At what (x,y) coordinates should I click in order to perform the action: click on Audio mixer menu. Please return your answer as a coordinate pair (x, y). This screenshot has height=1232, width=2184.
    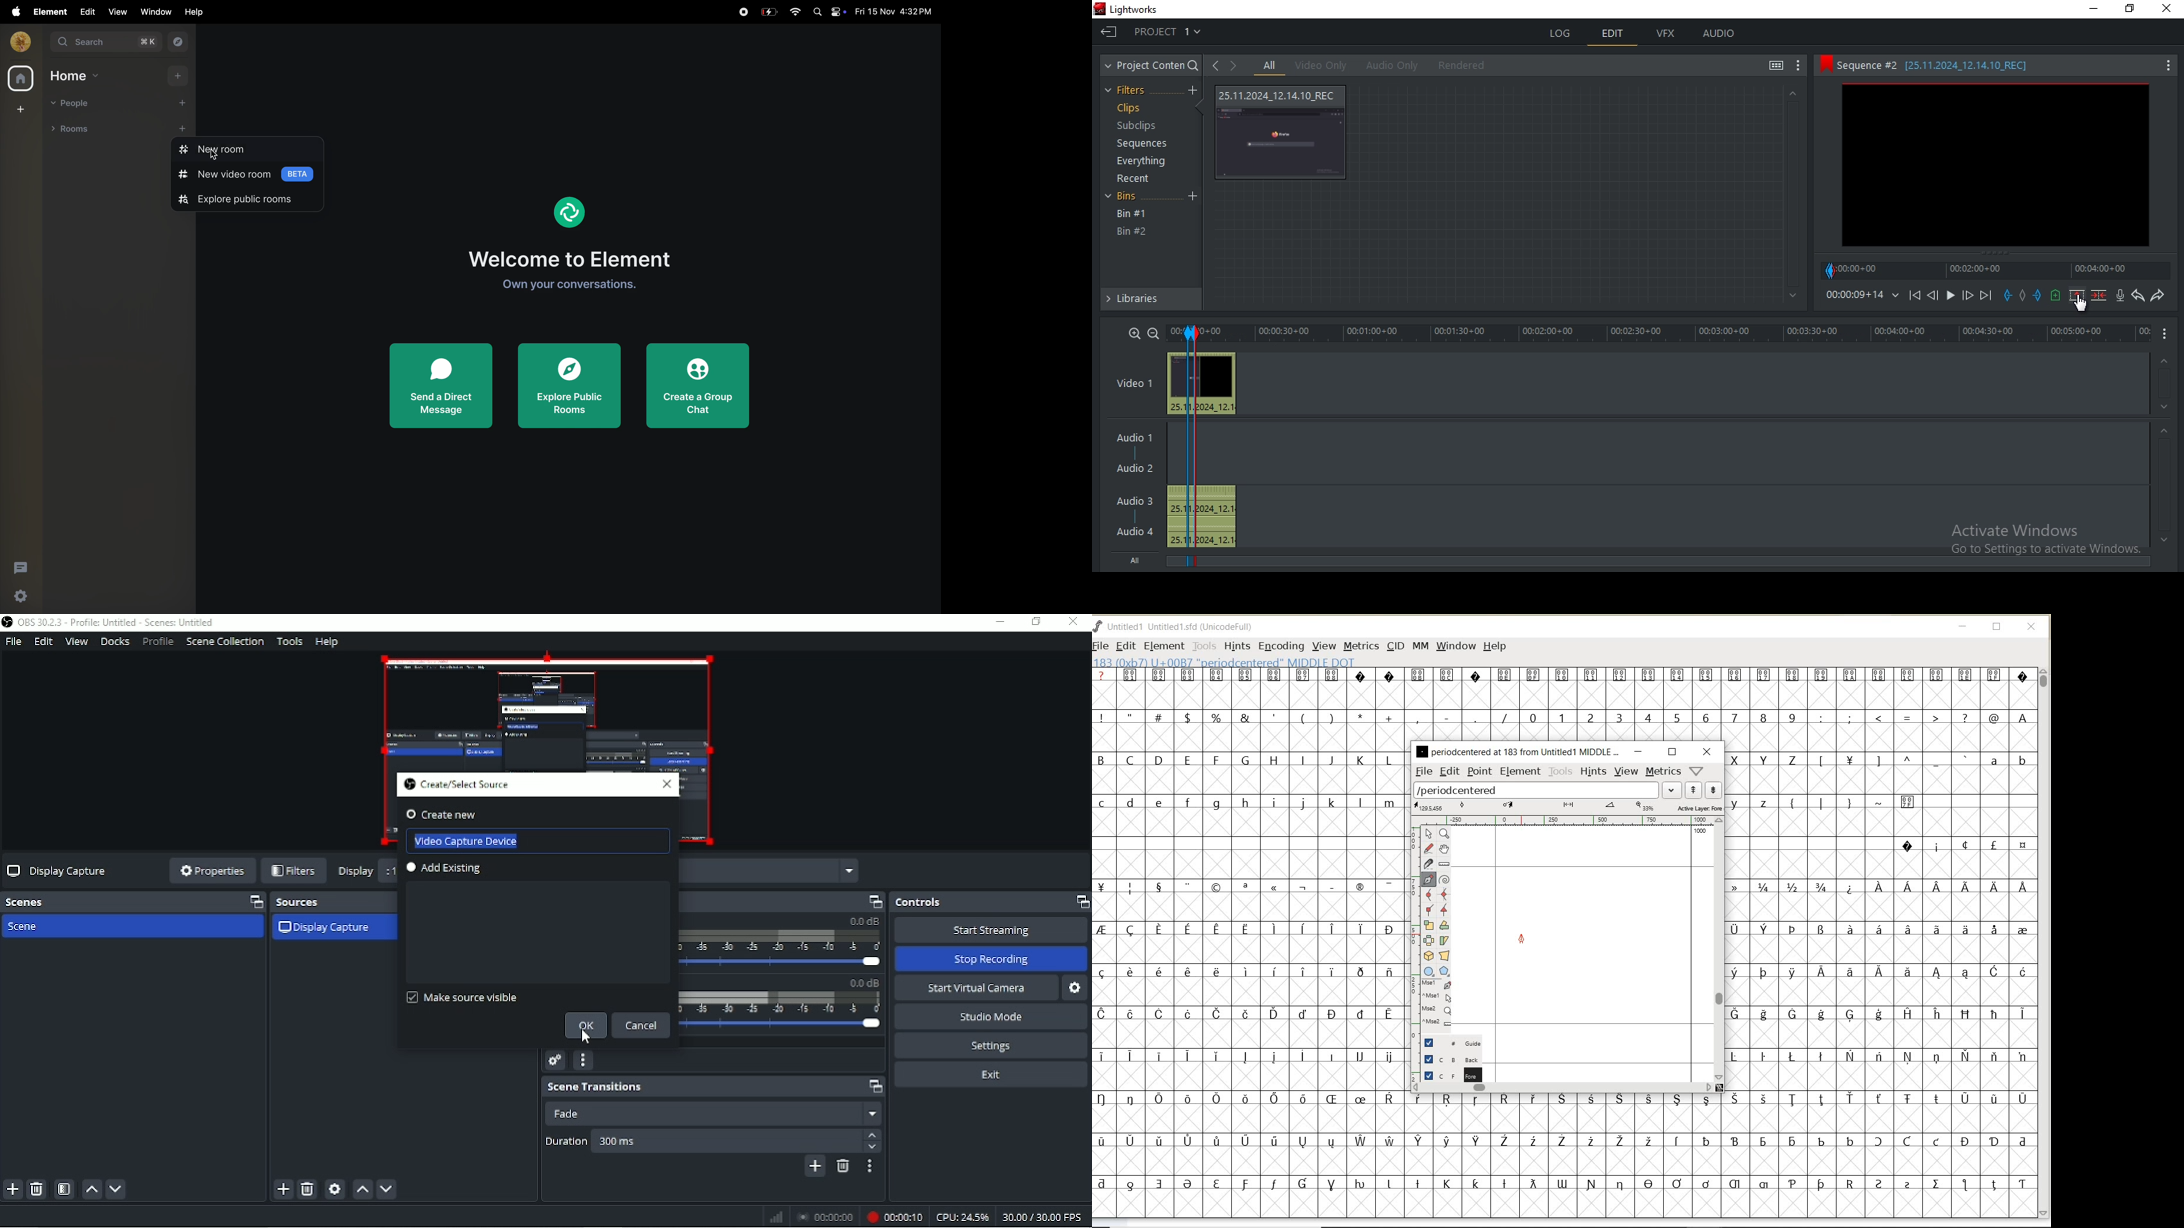
    Looking at the image, I should click on (583, 1061).